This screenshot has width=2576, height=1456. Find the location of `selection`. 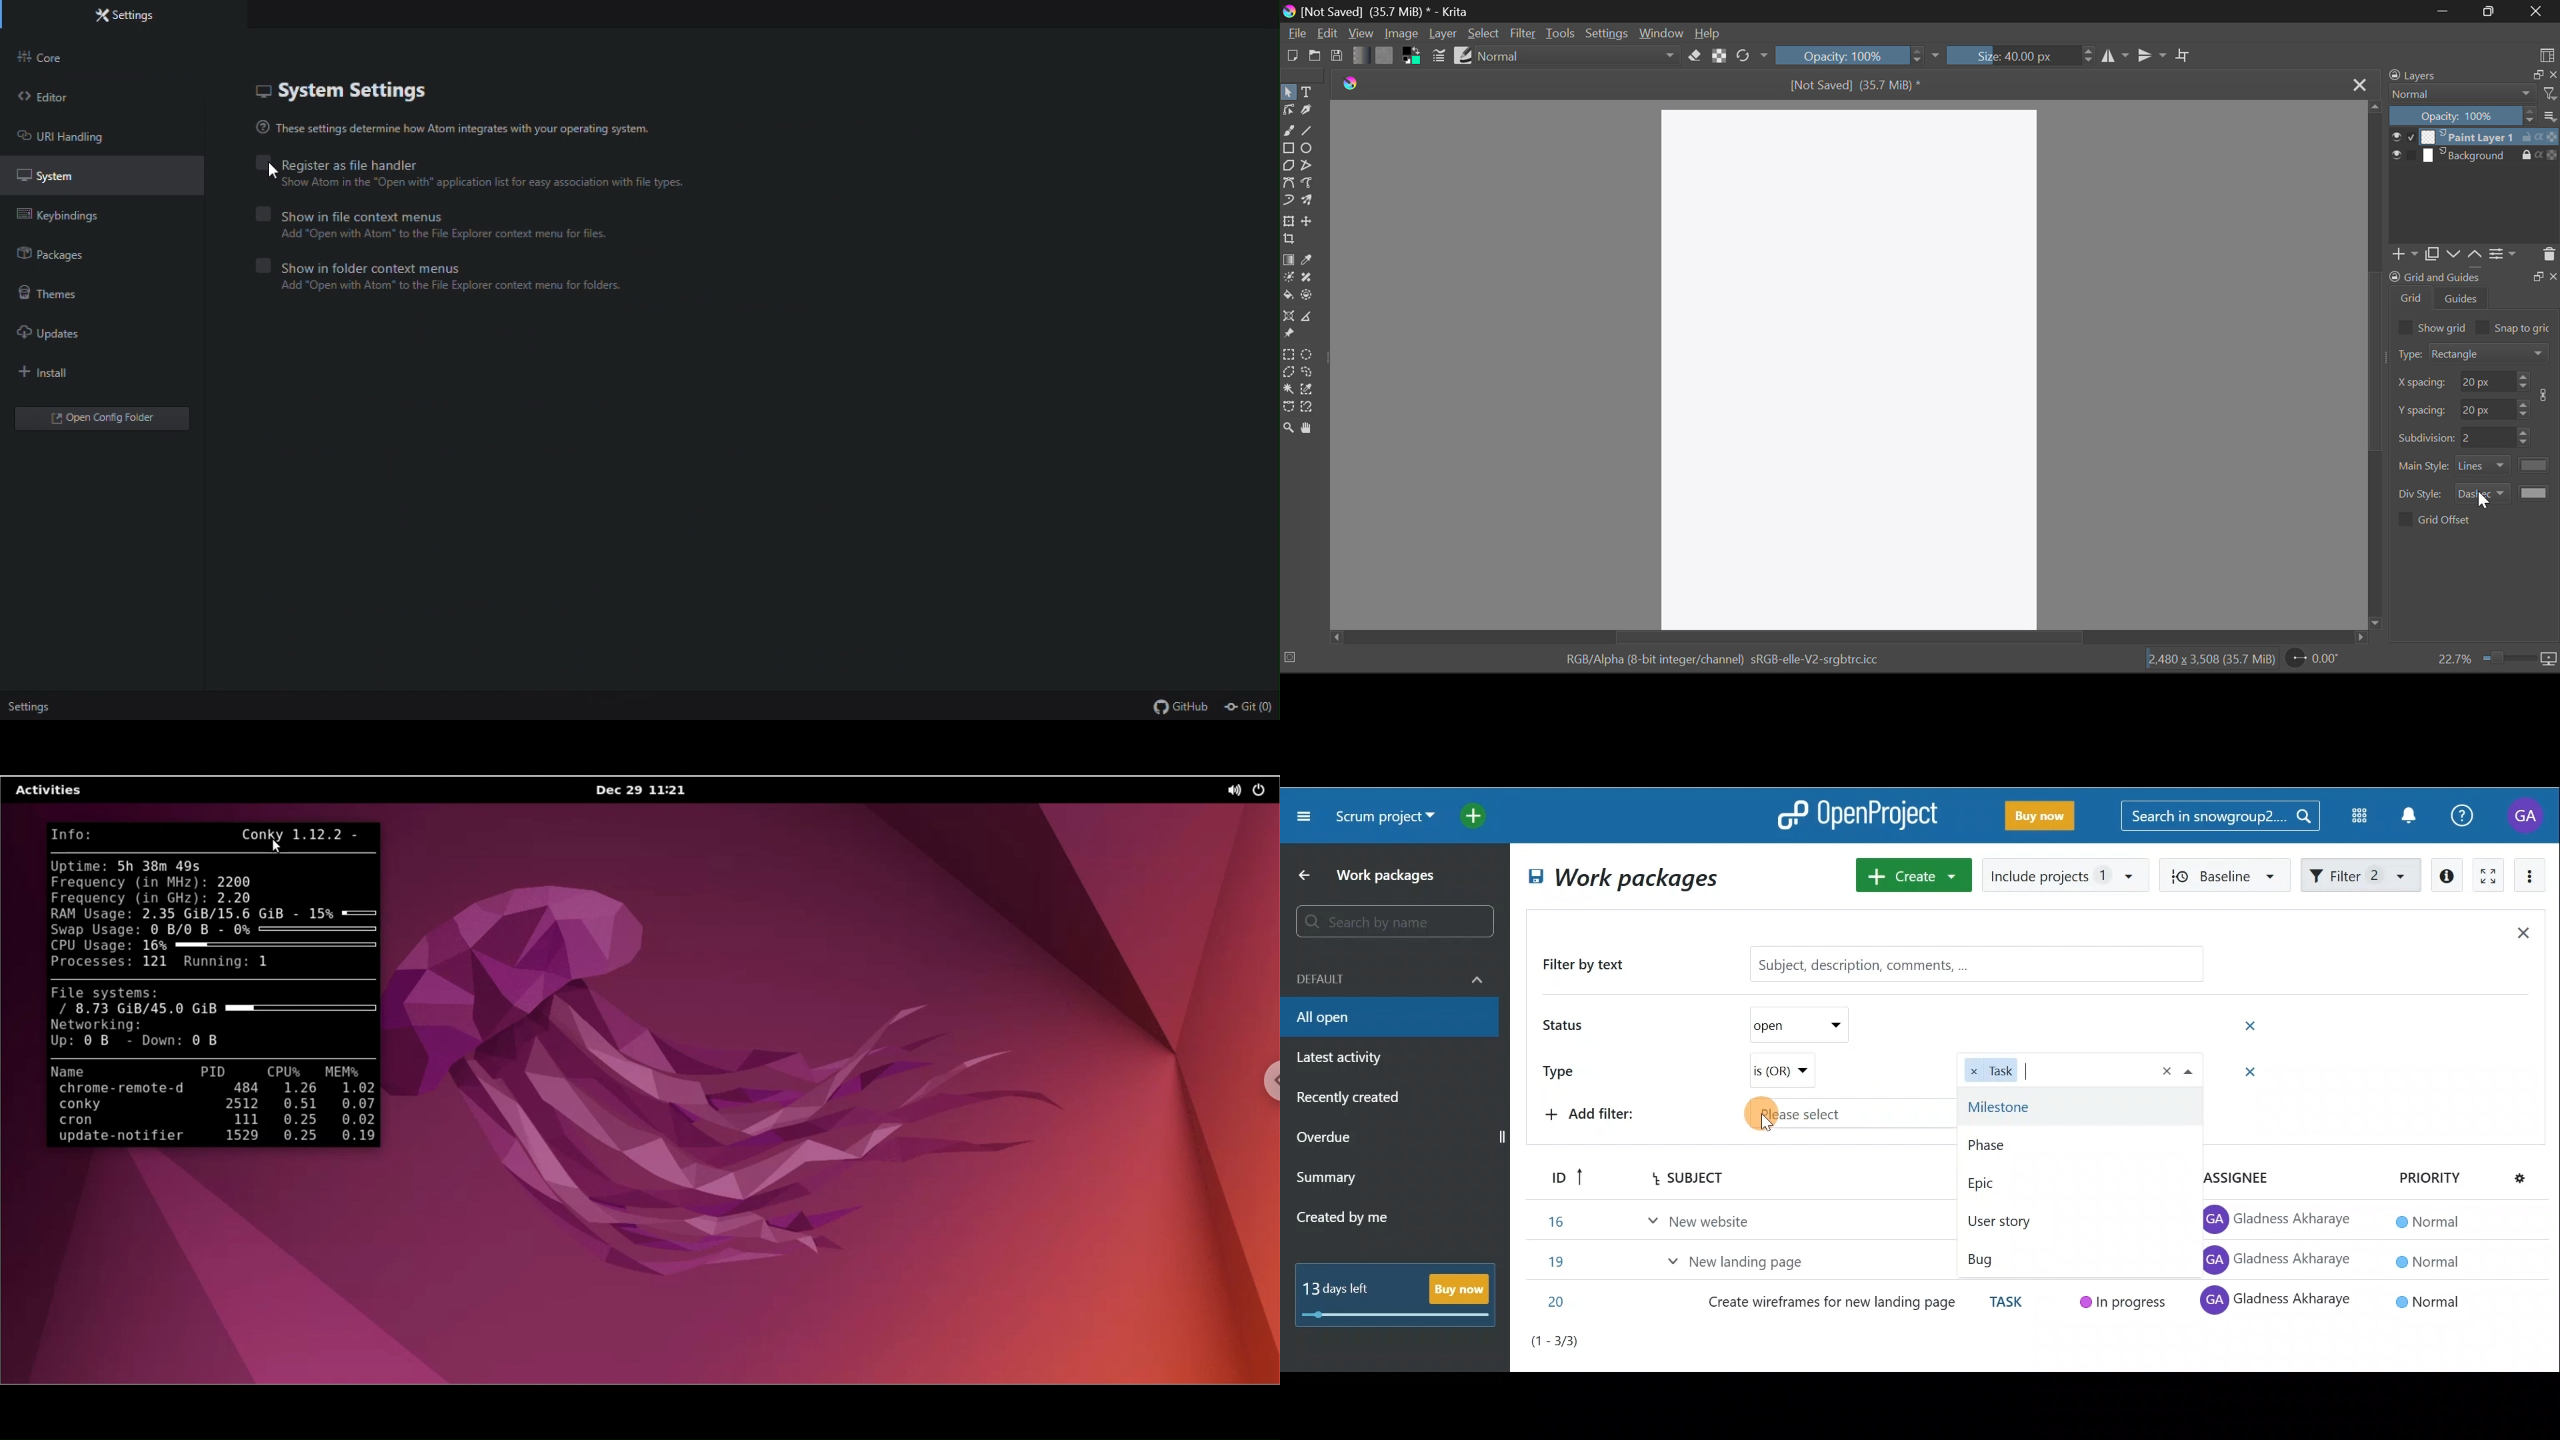

selection is located at coordinates (1293, 657).